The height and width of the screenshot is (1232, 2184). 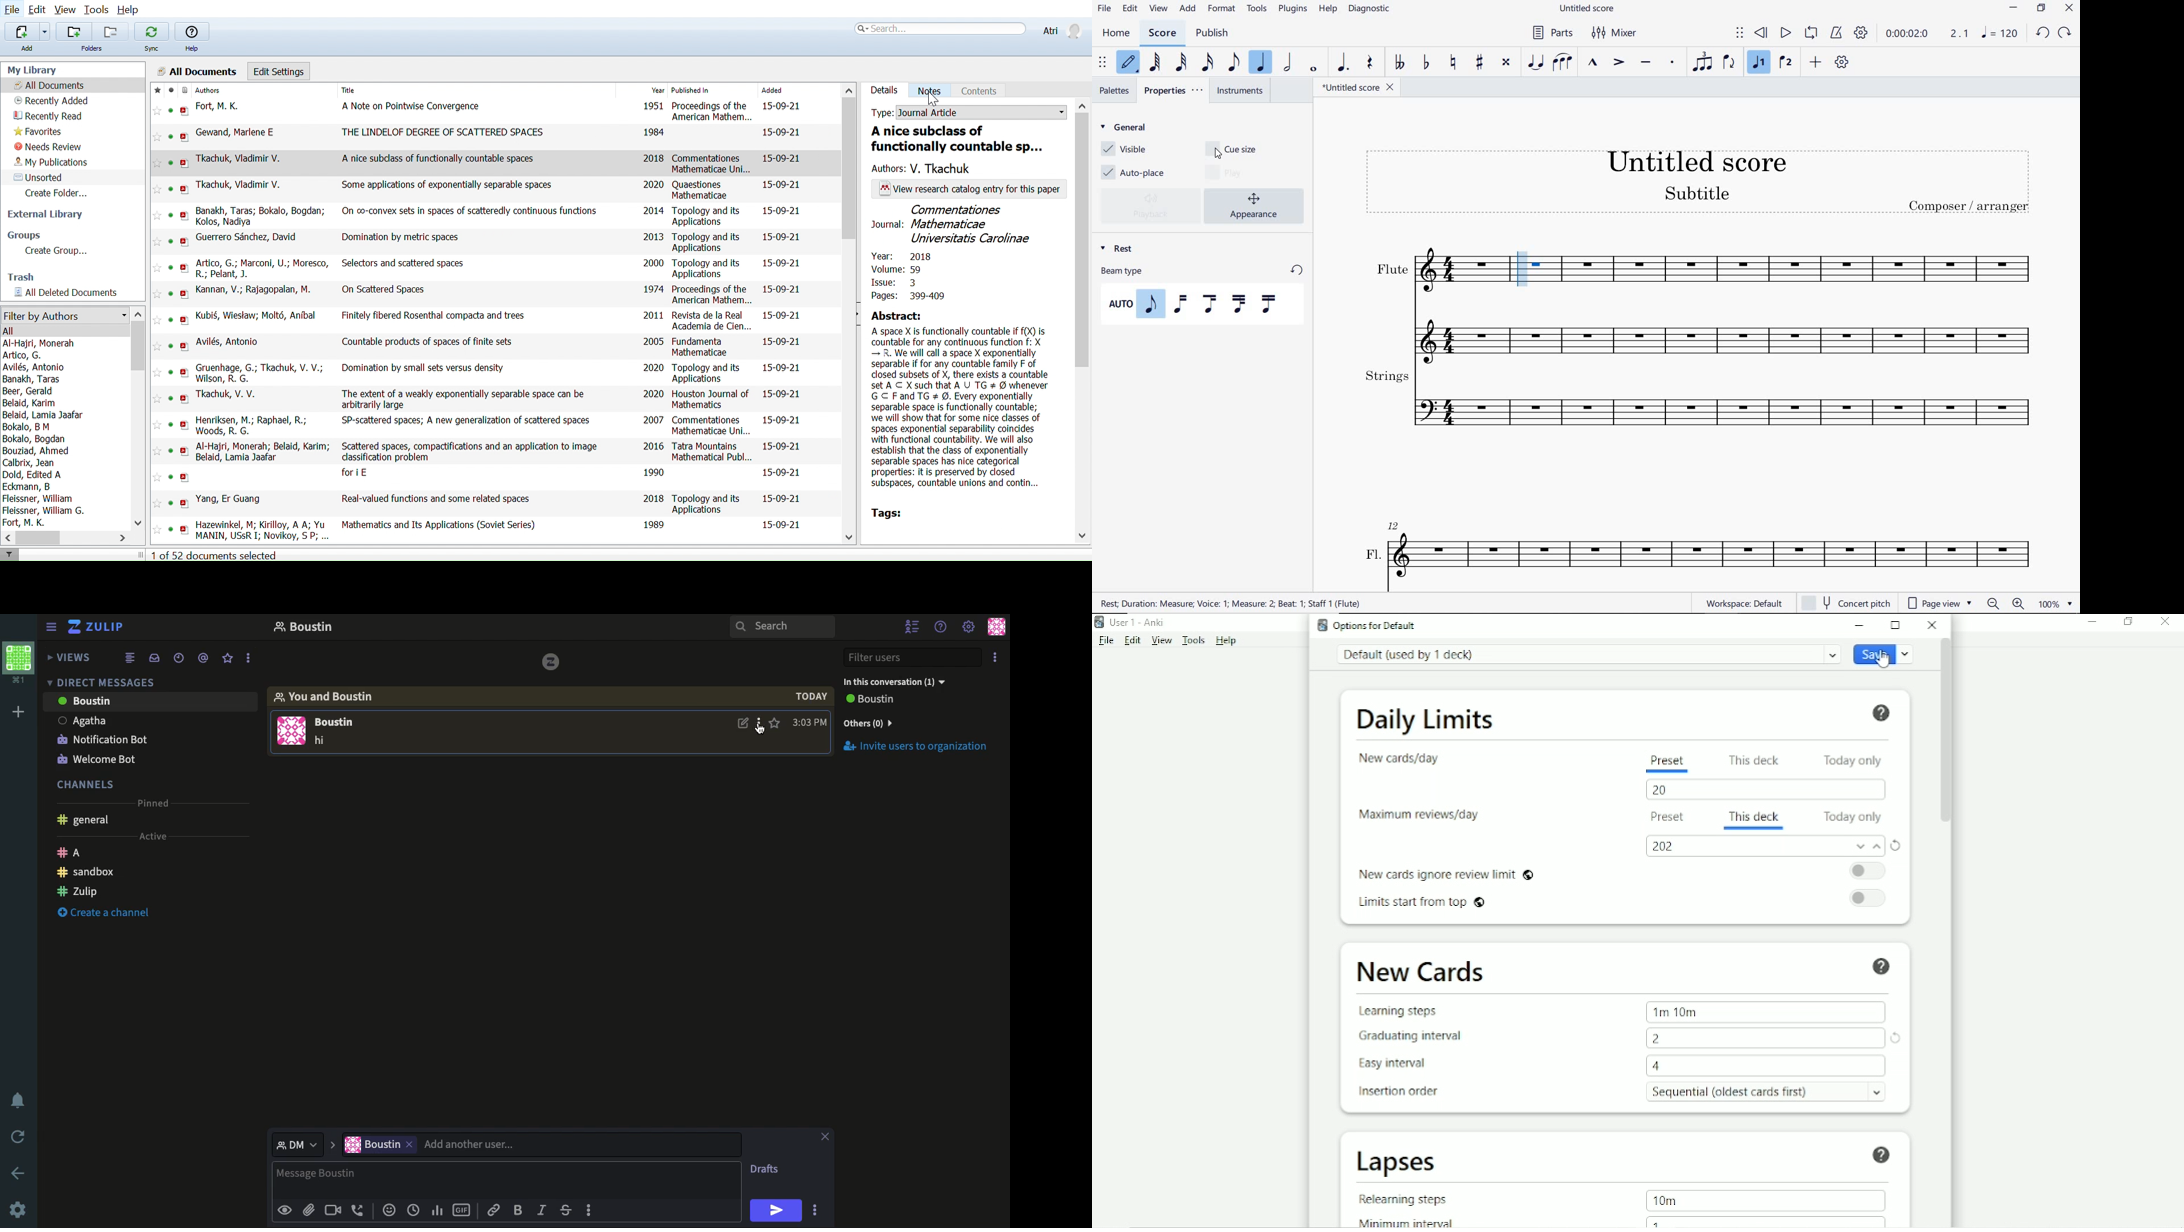 I want to click on CUSTOMIZE TOOLBAR, so click(x=1842, y=62).